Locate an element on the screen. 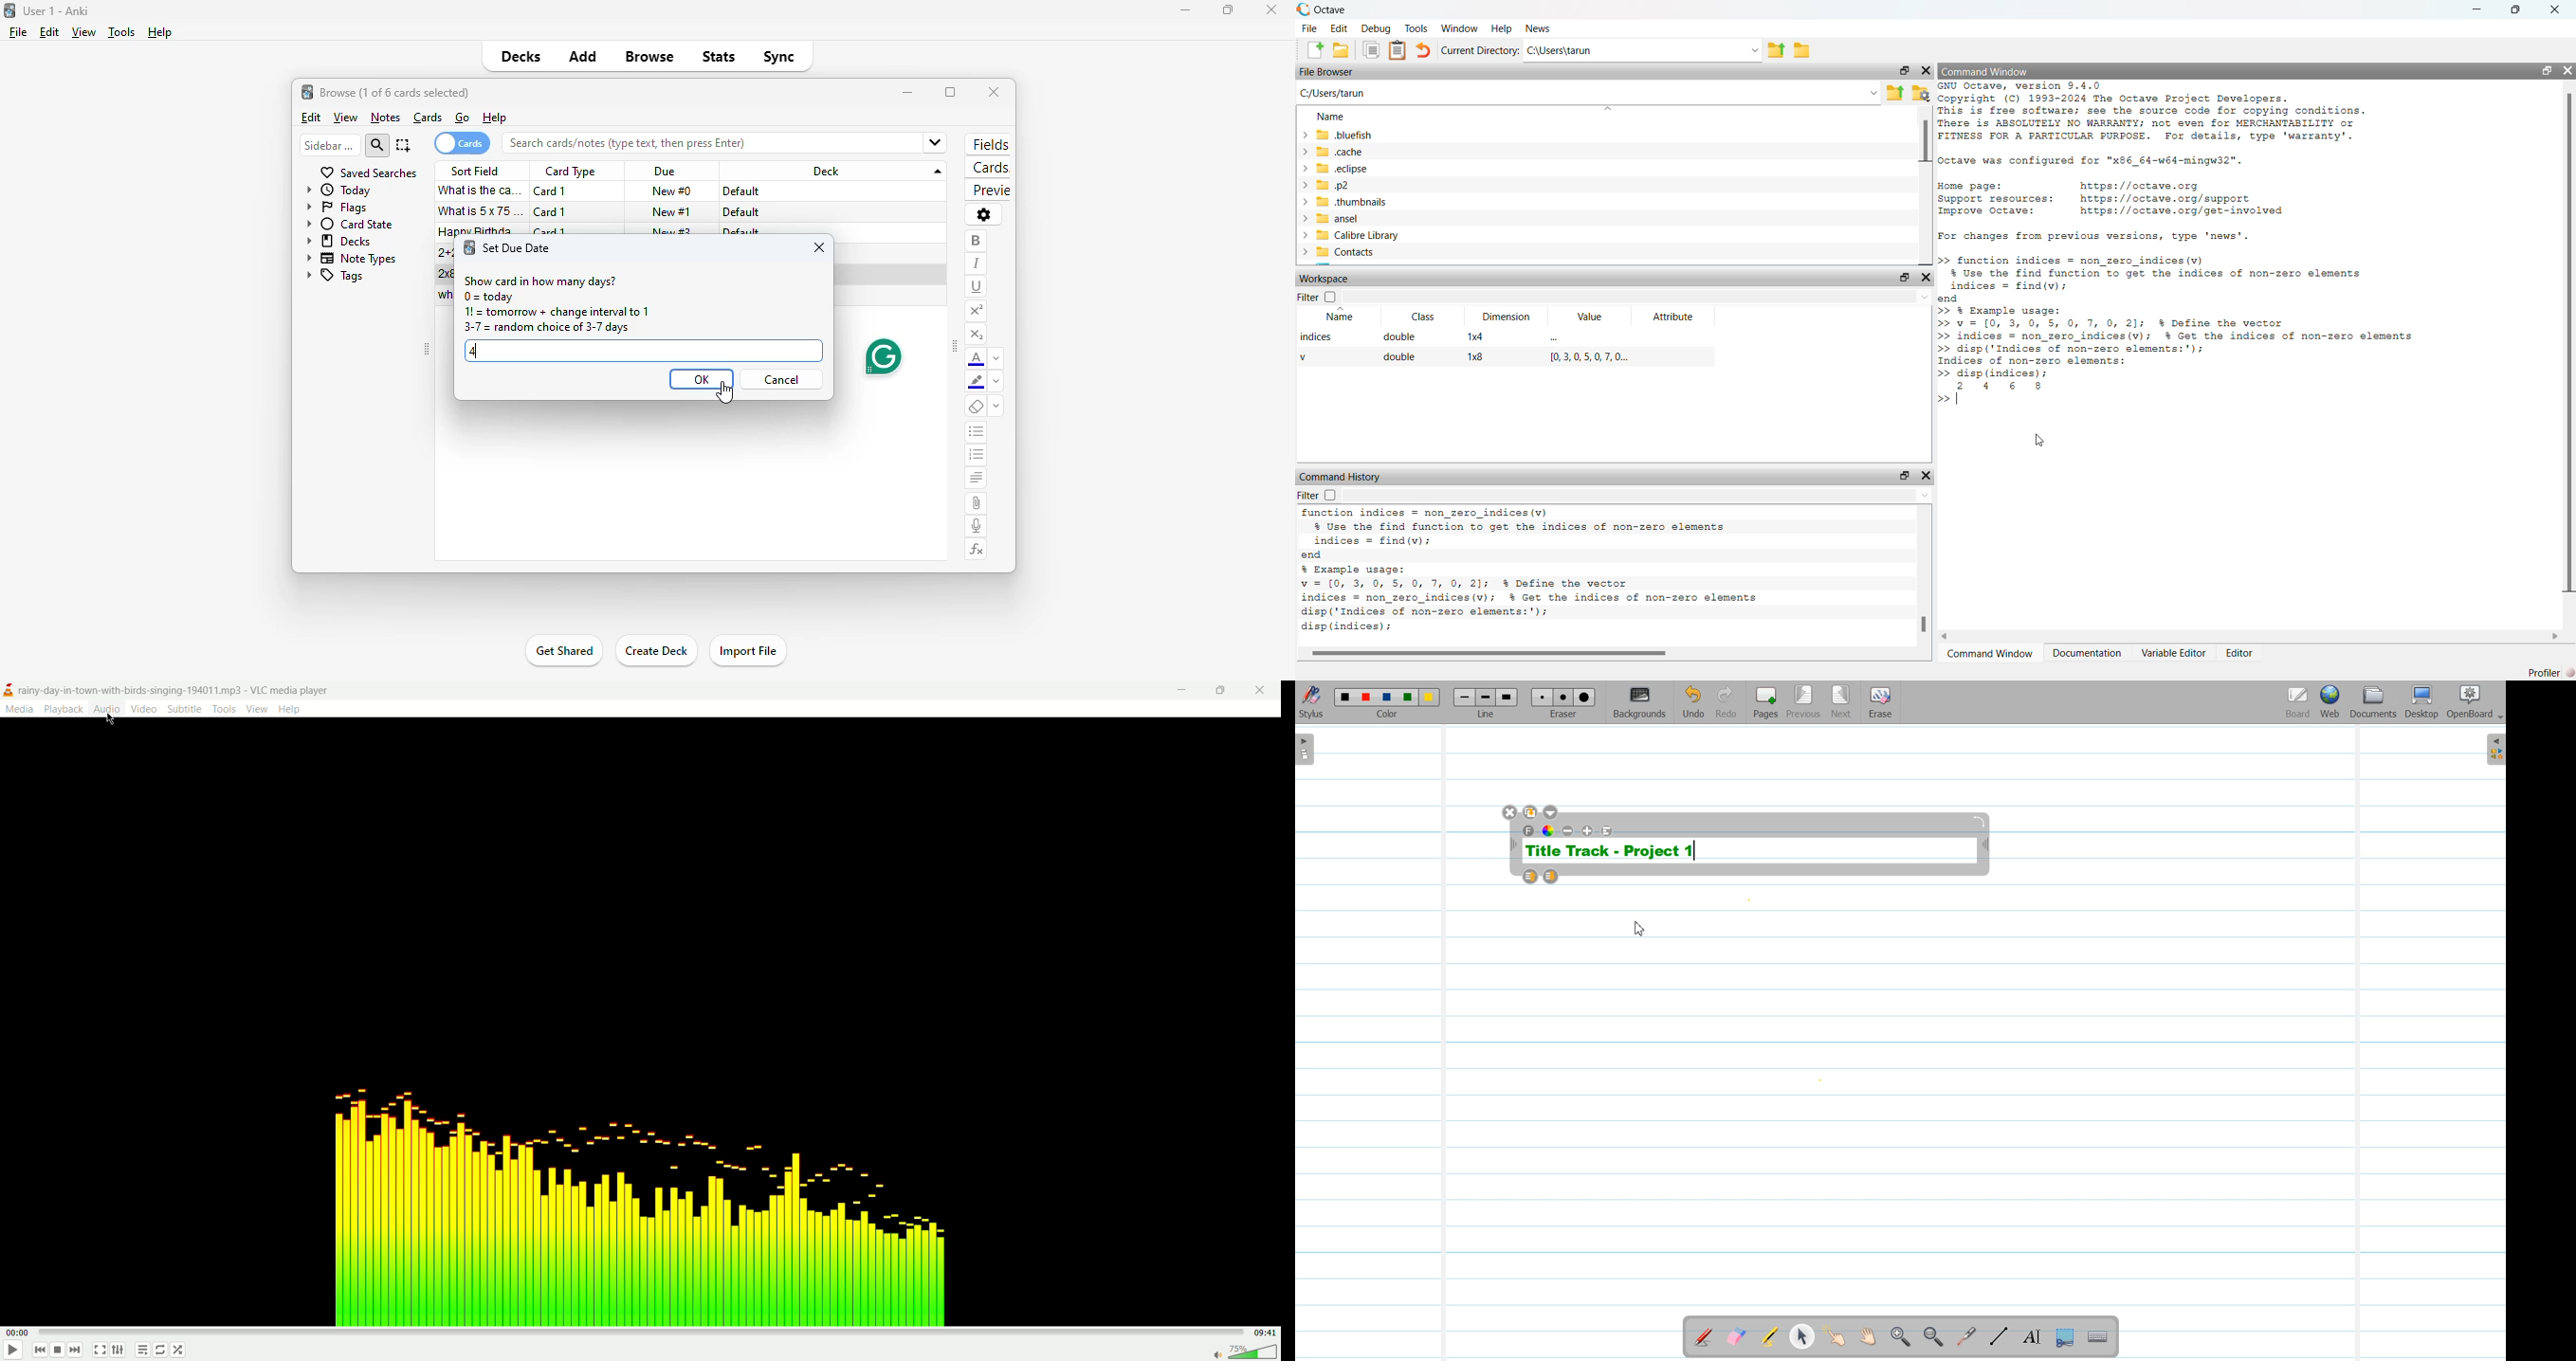 This screenshot has width=2576, height=1372. logo is located at coordinates (307, 92).